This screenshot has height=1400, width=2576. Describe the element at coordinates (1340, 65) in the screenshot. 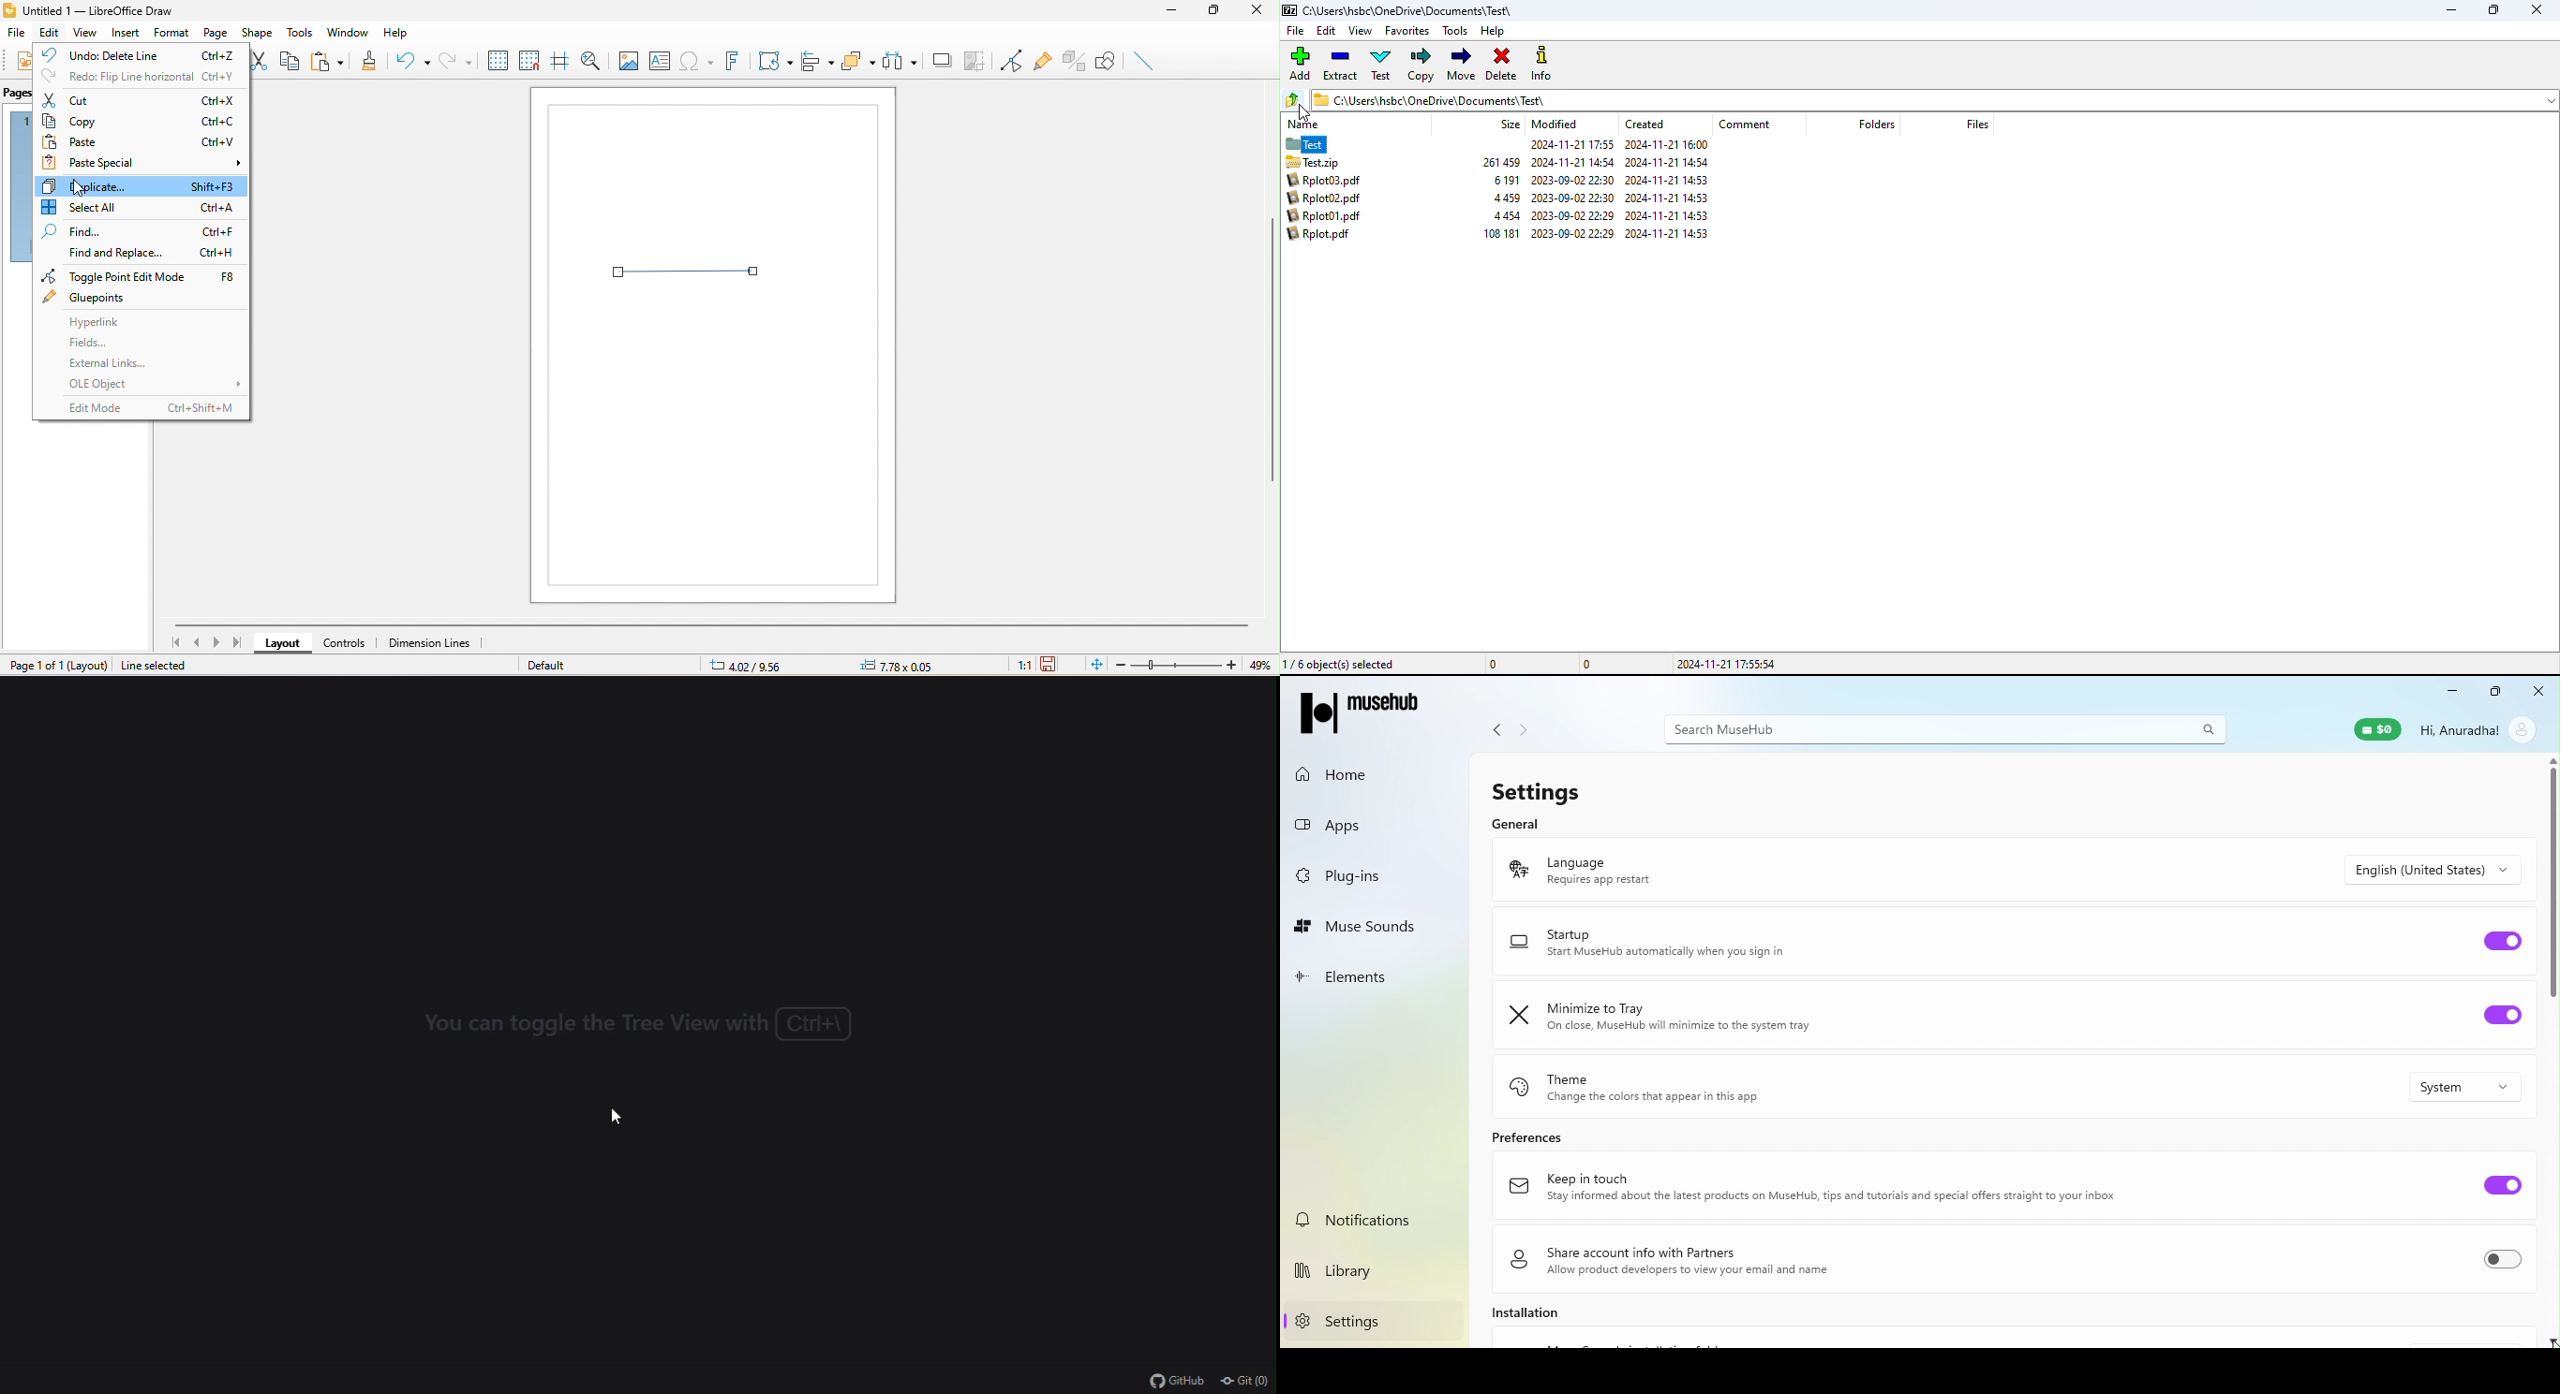

I see `extract` at that location.